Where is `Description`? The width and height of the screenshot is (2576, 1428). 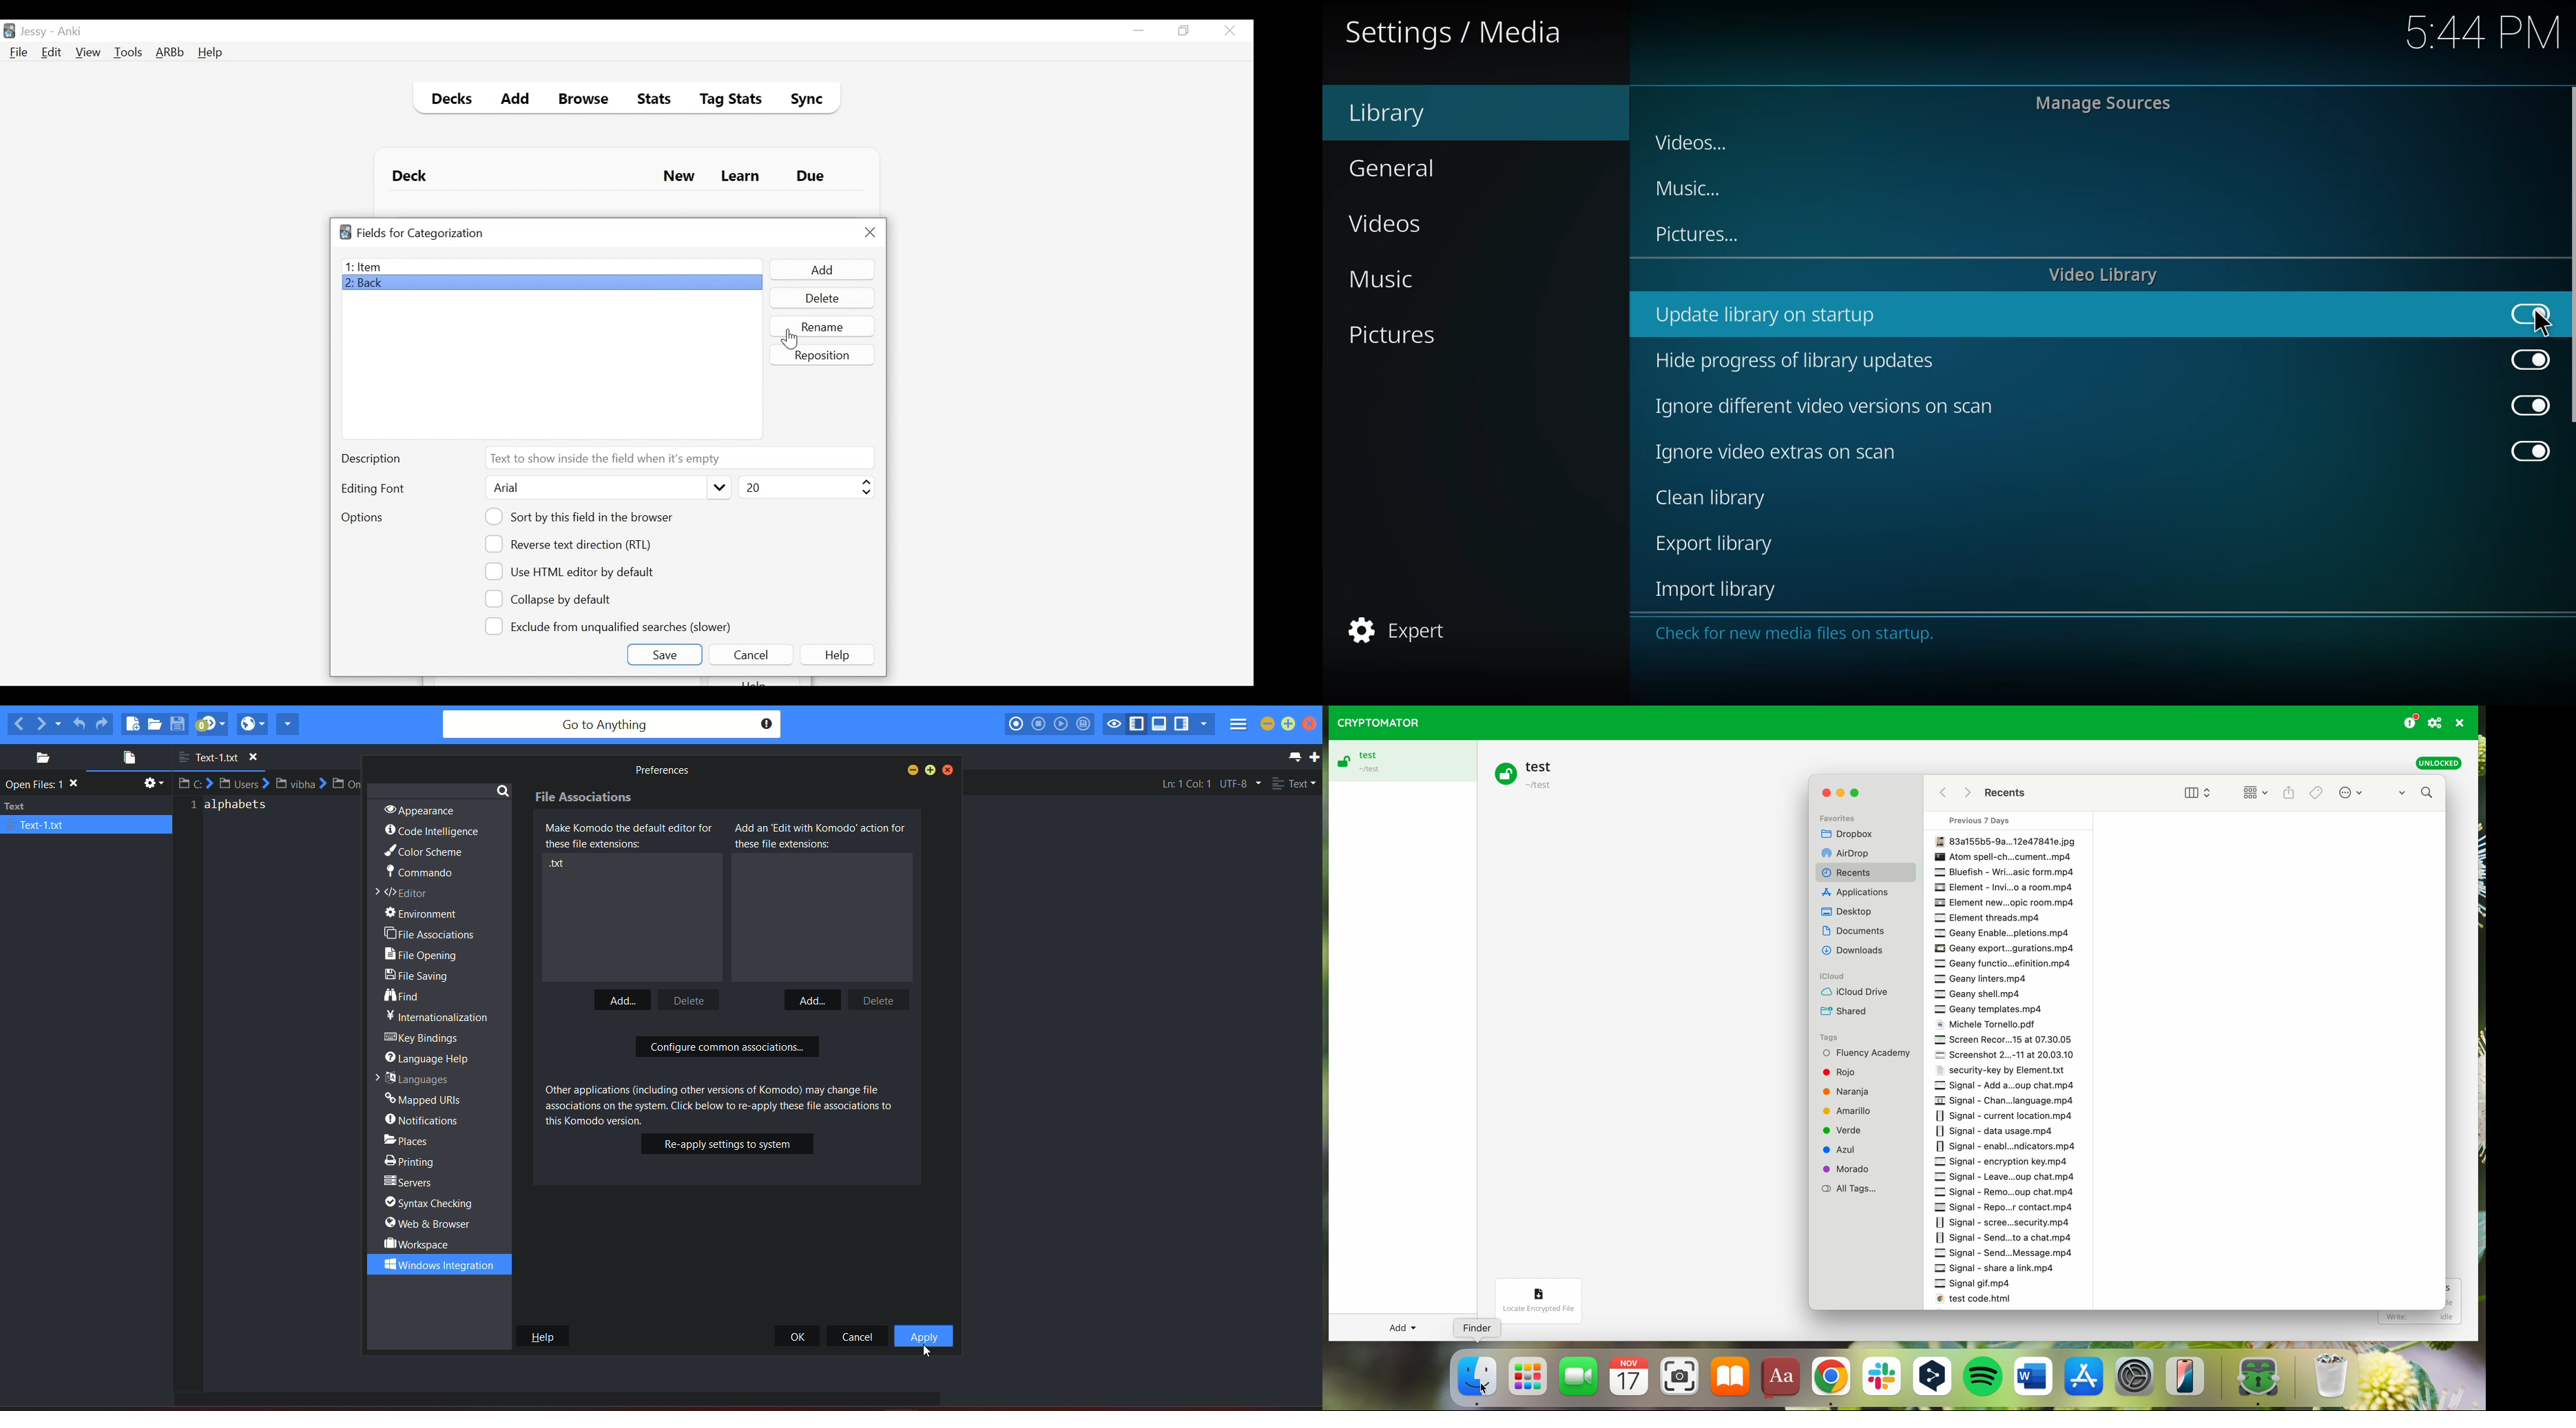
Description is located at coordinates (374, 460).